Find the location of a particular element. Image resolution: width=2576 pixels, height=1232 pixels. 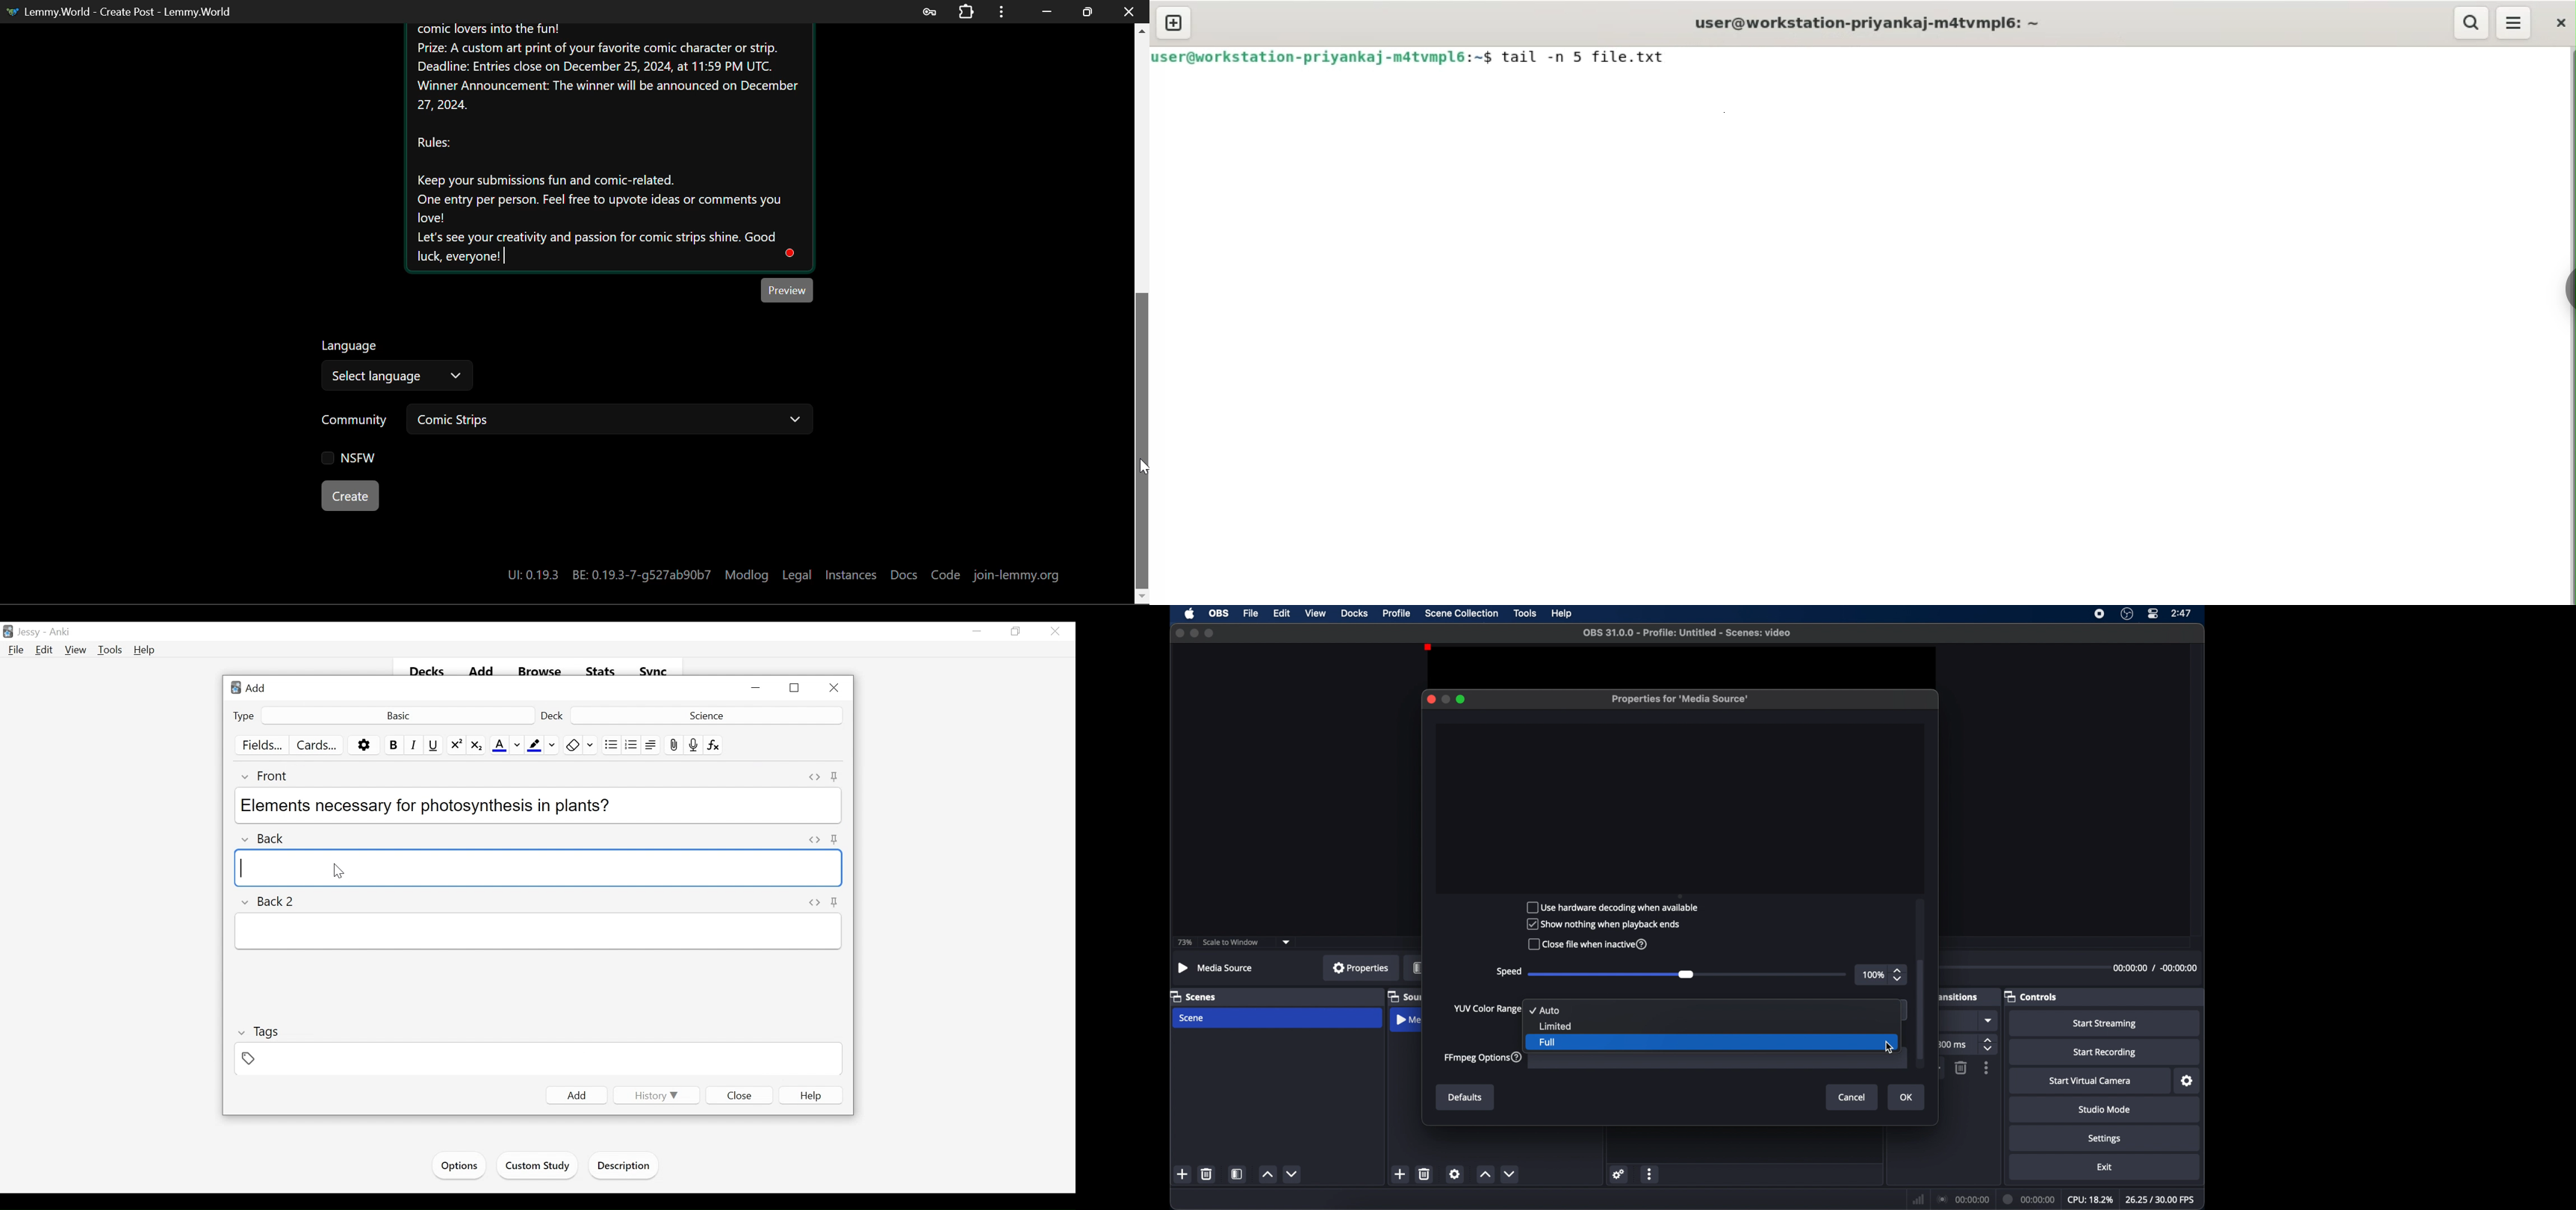

decrement button is located at coordinates (1293, 1173).